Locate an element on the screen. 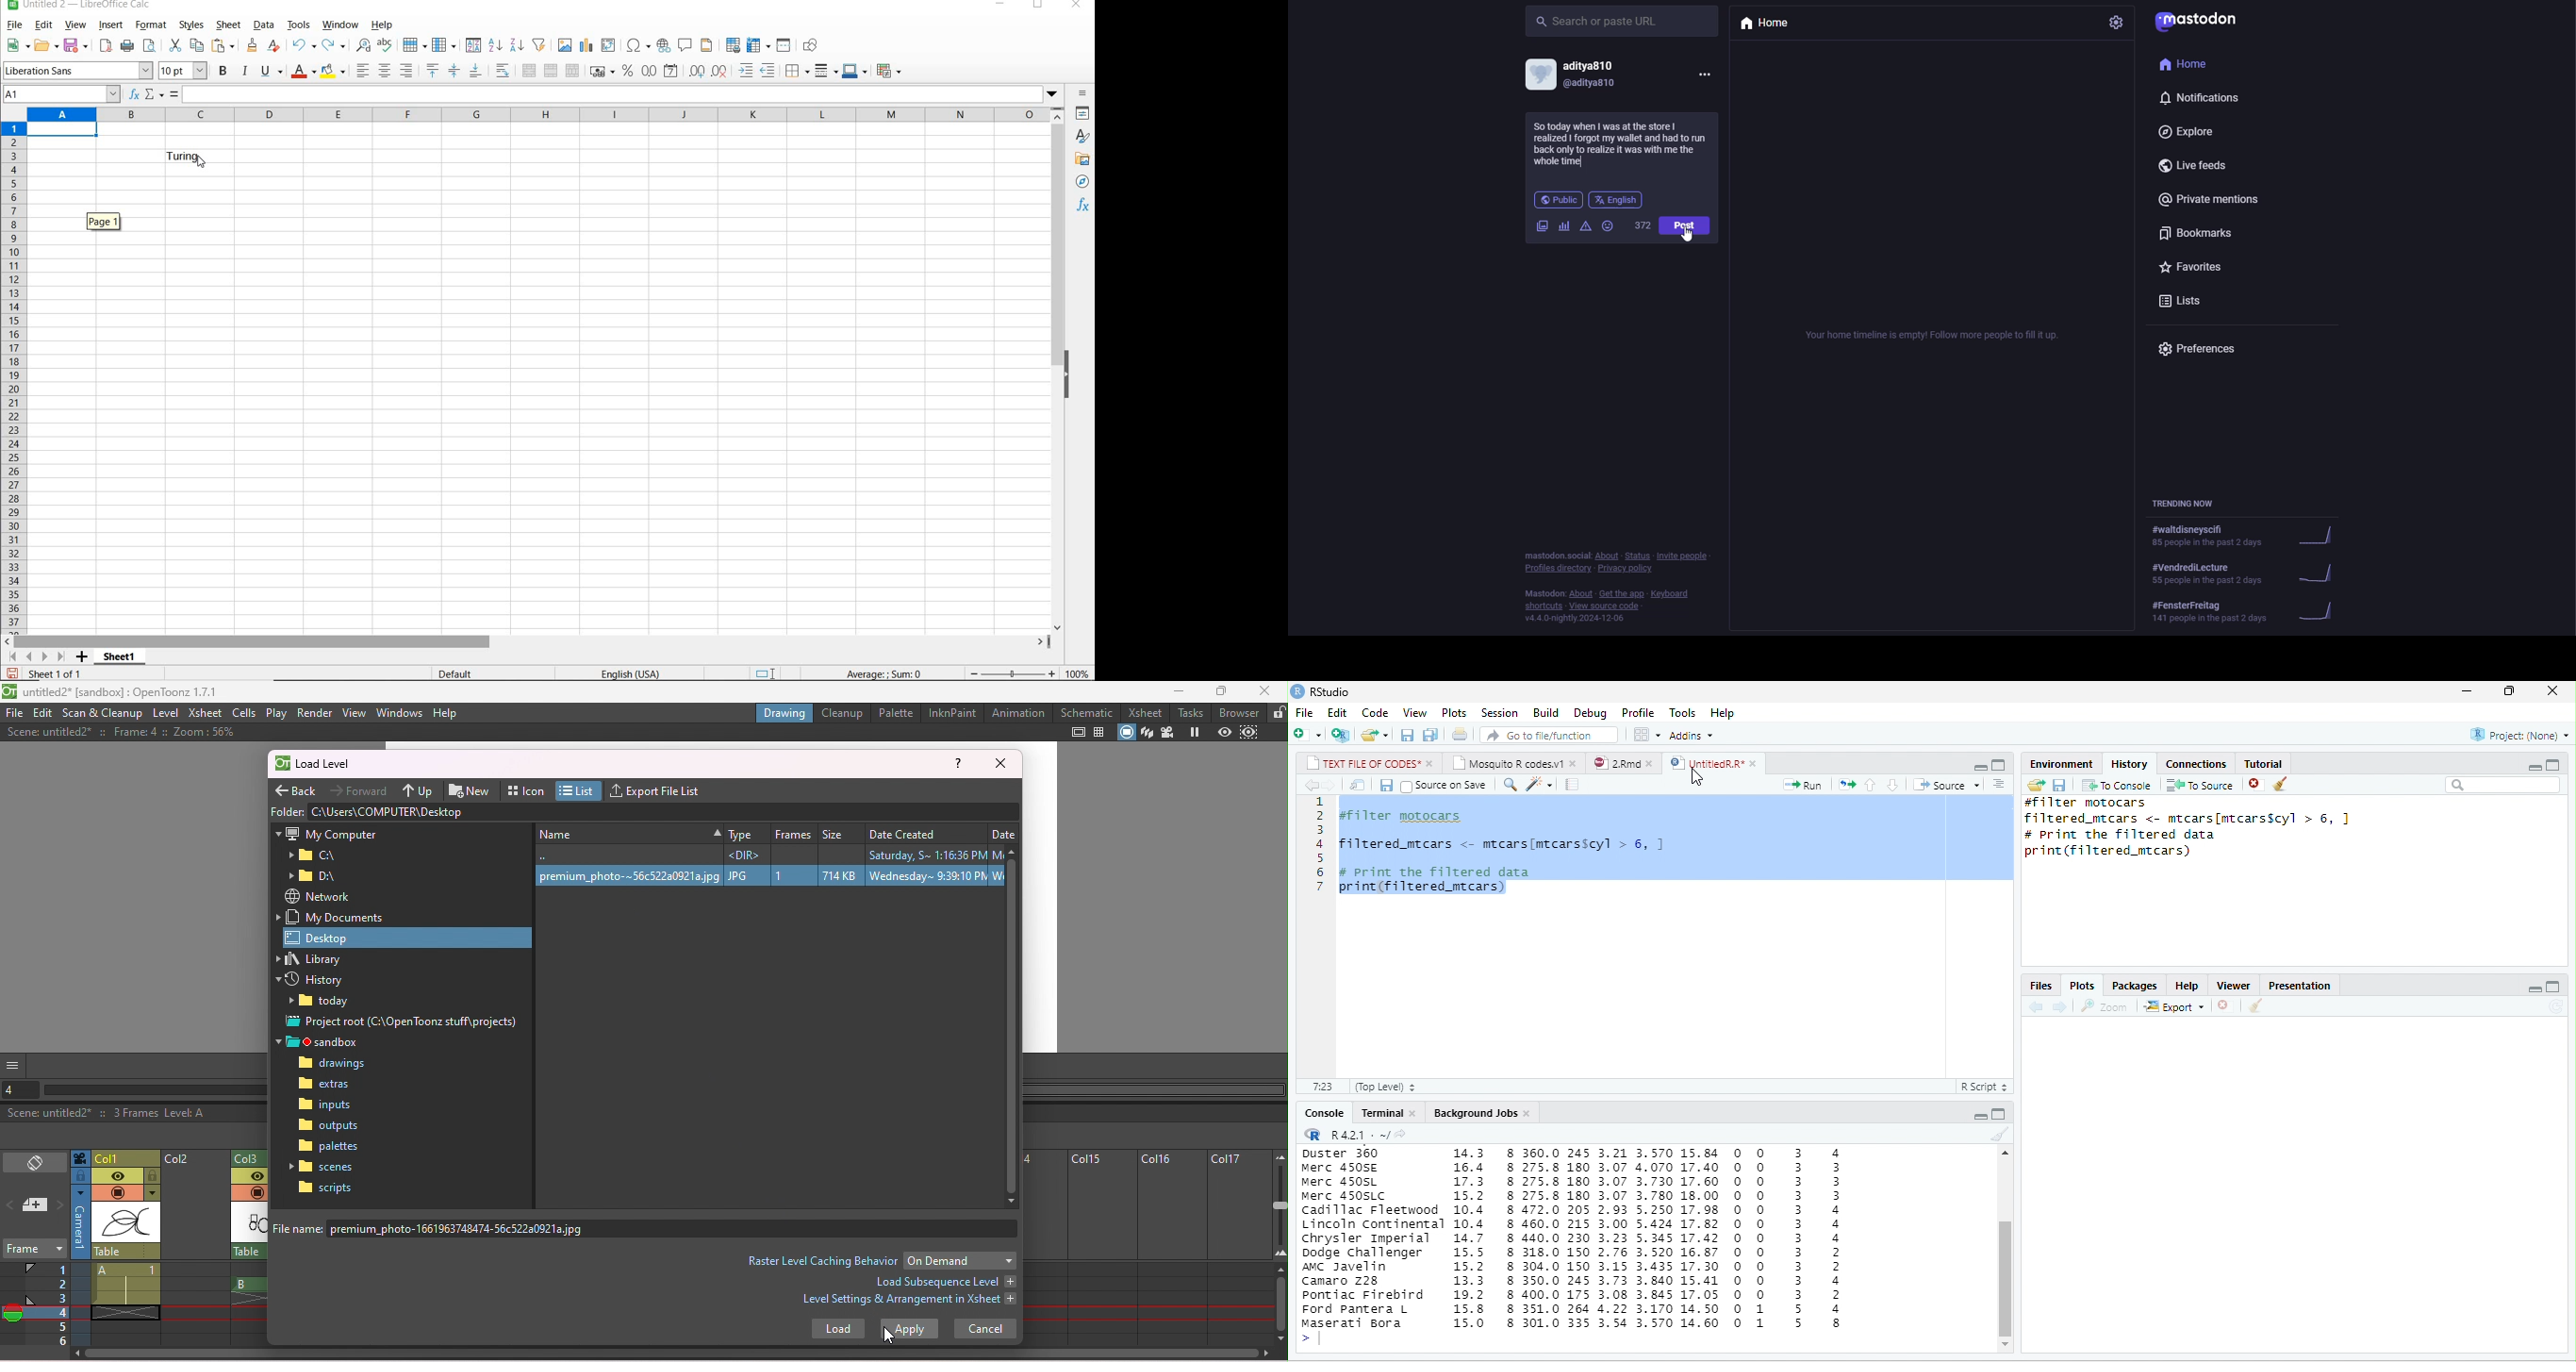 Image resolution: width=2576 pixels, height=1372 pixels. Help is located at coordinates (2187, 986).